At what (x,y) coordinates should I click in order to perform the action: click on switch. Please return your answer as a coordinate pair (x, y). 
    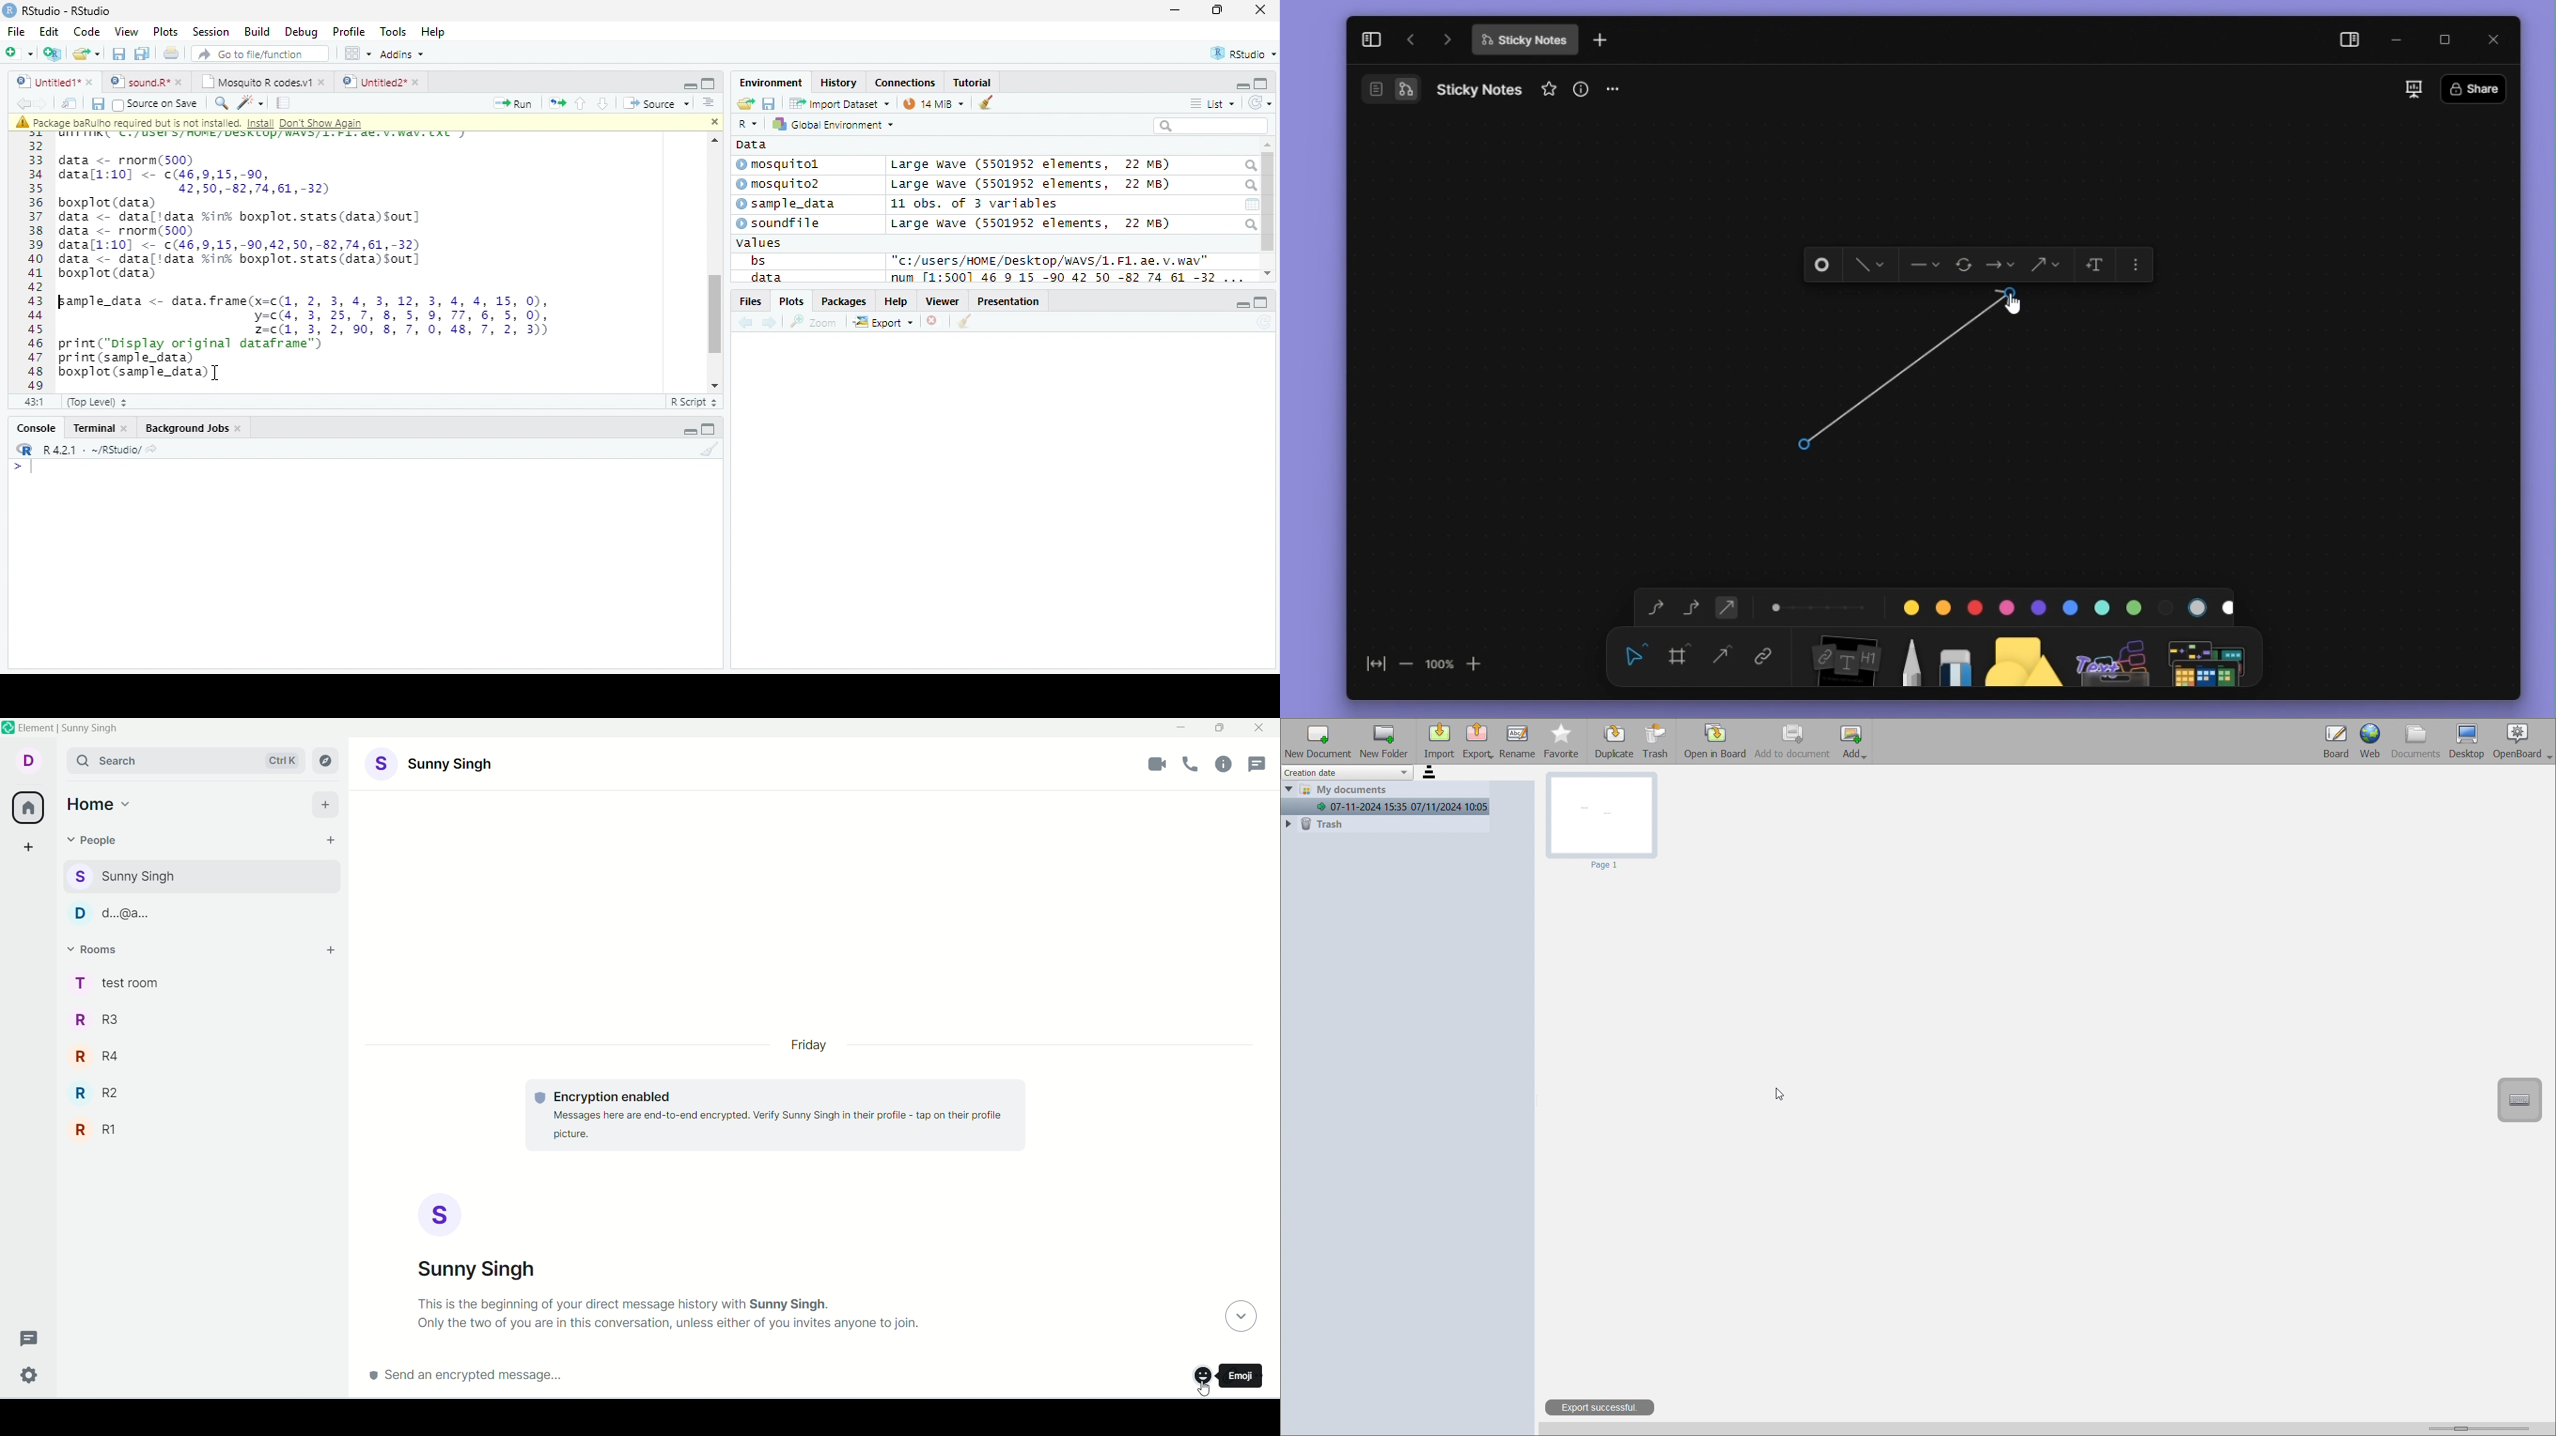
    Looking at the image, I should click on (1390, 89).